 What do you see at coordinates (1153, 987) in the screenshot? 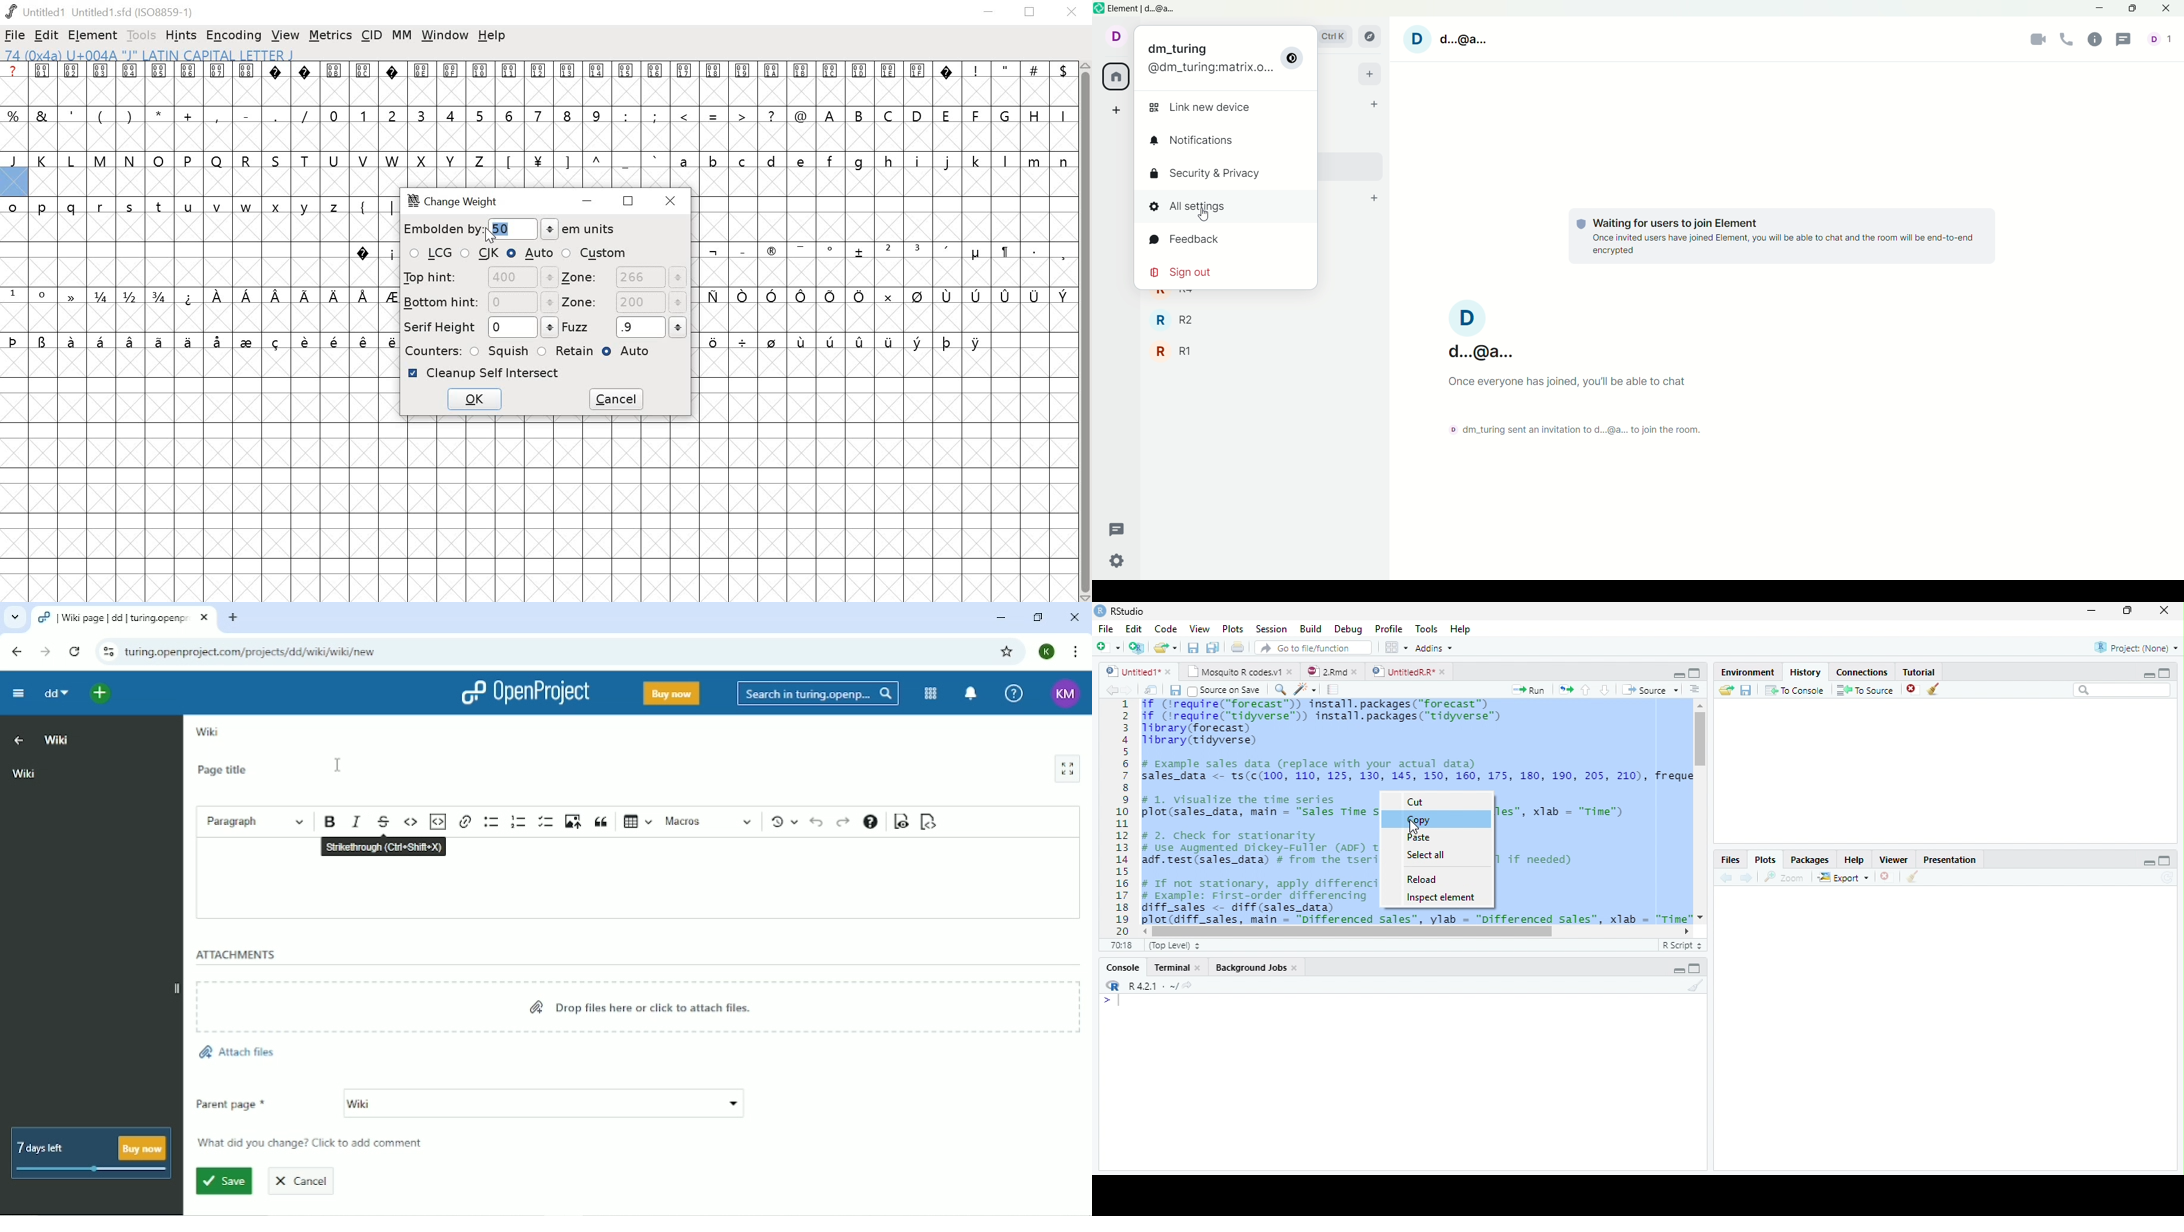
I see `R 4.2.1 . ~ /` at bounding box center [1153, 987].